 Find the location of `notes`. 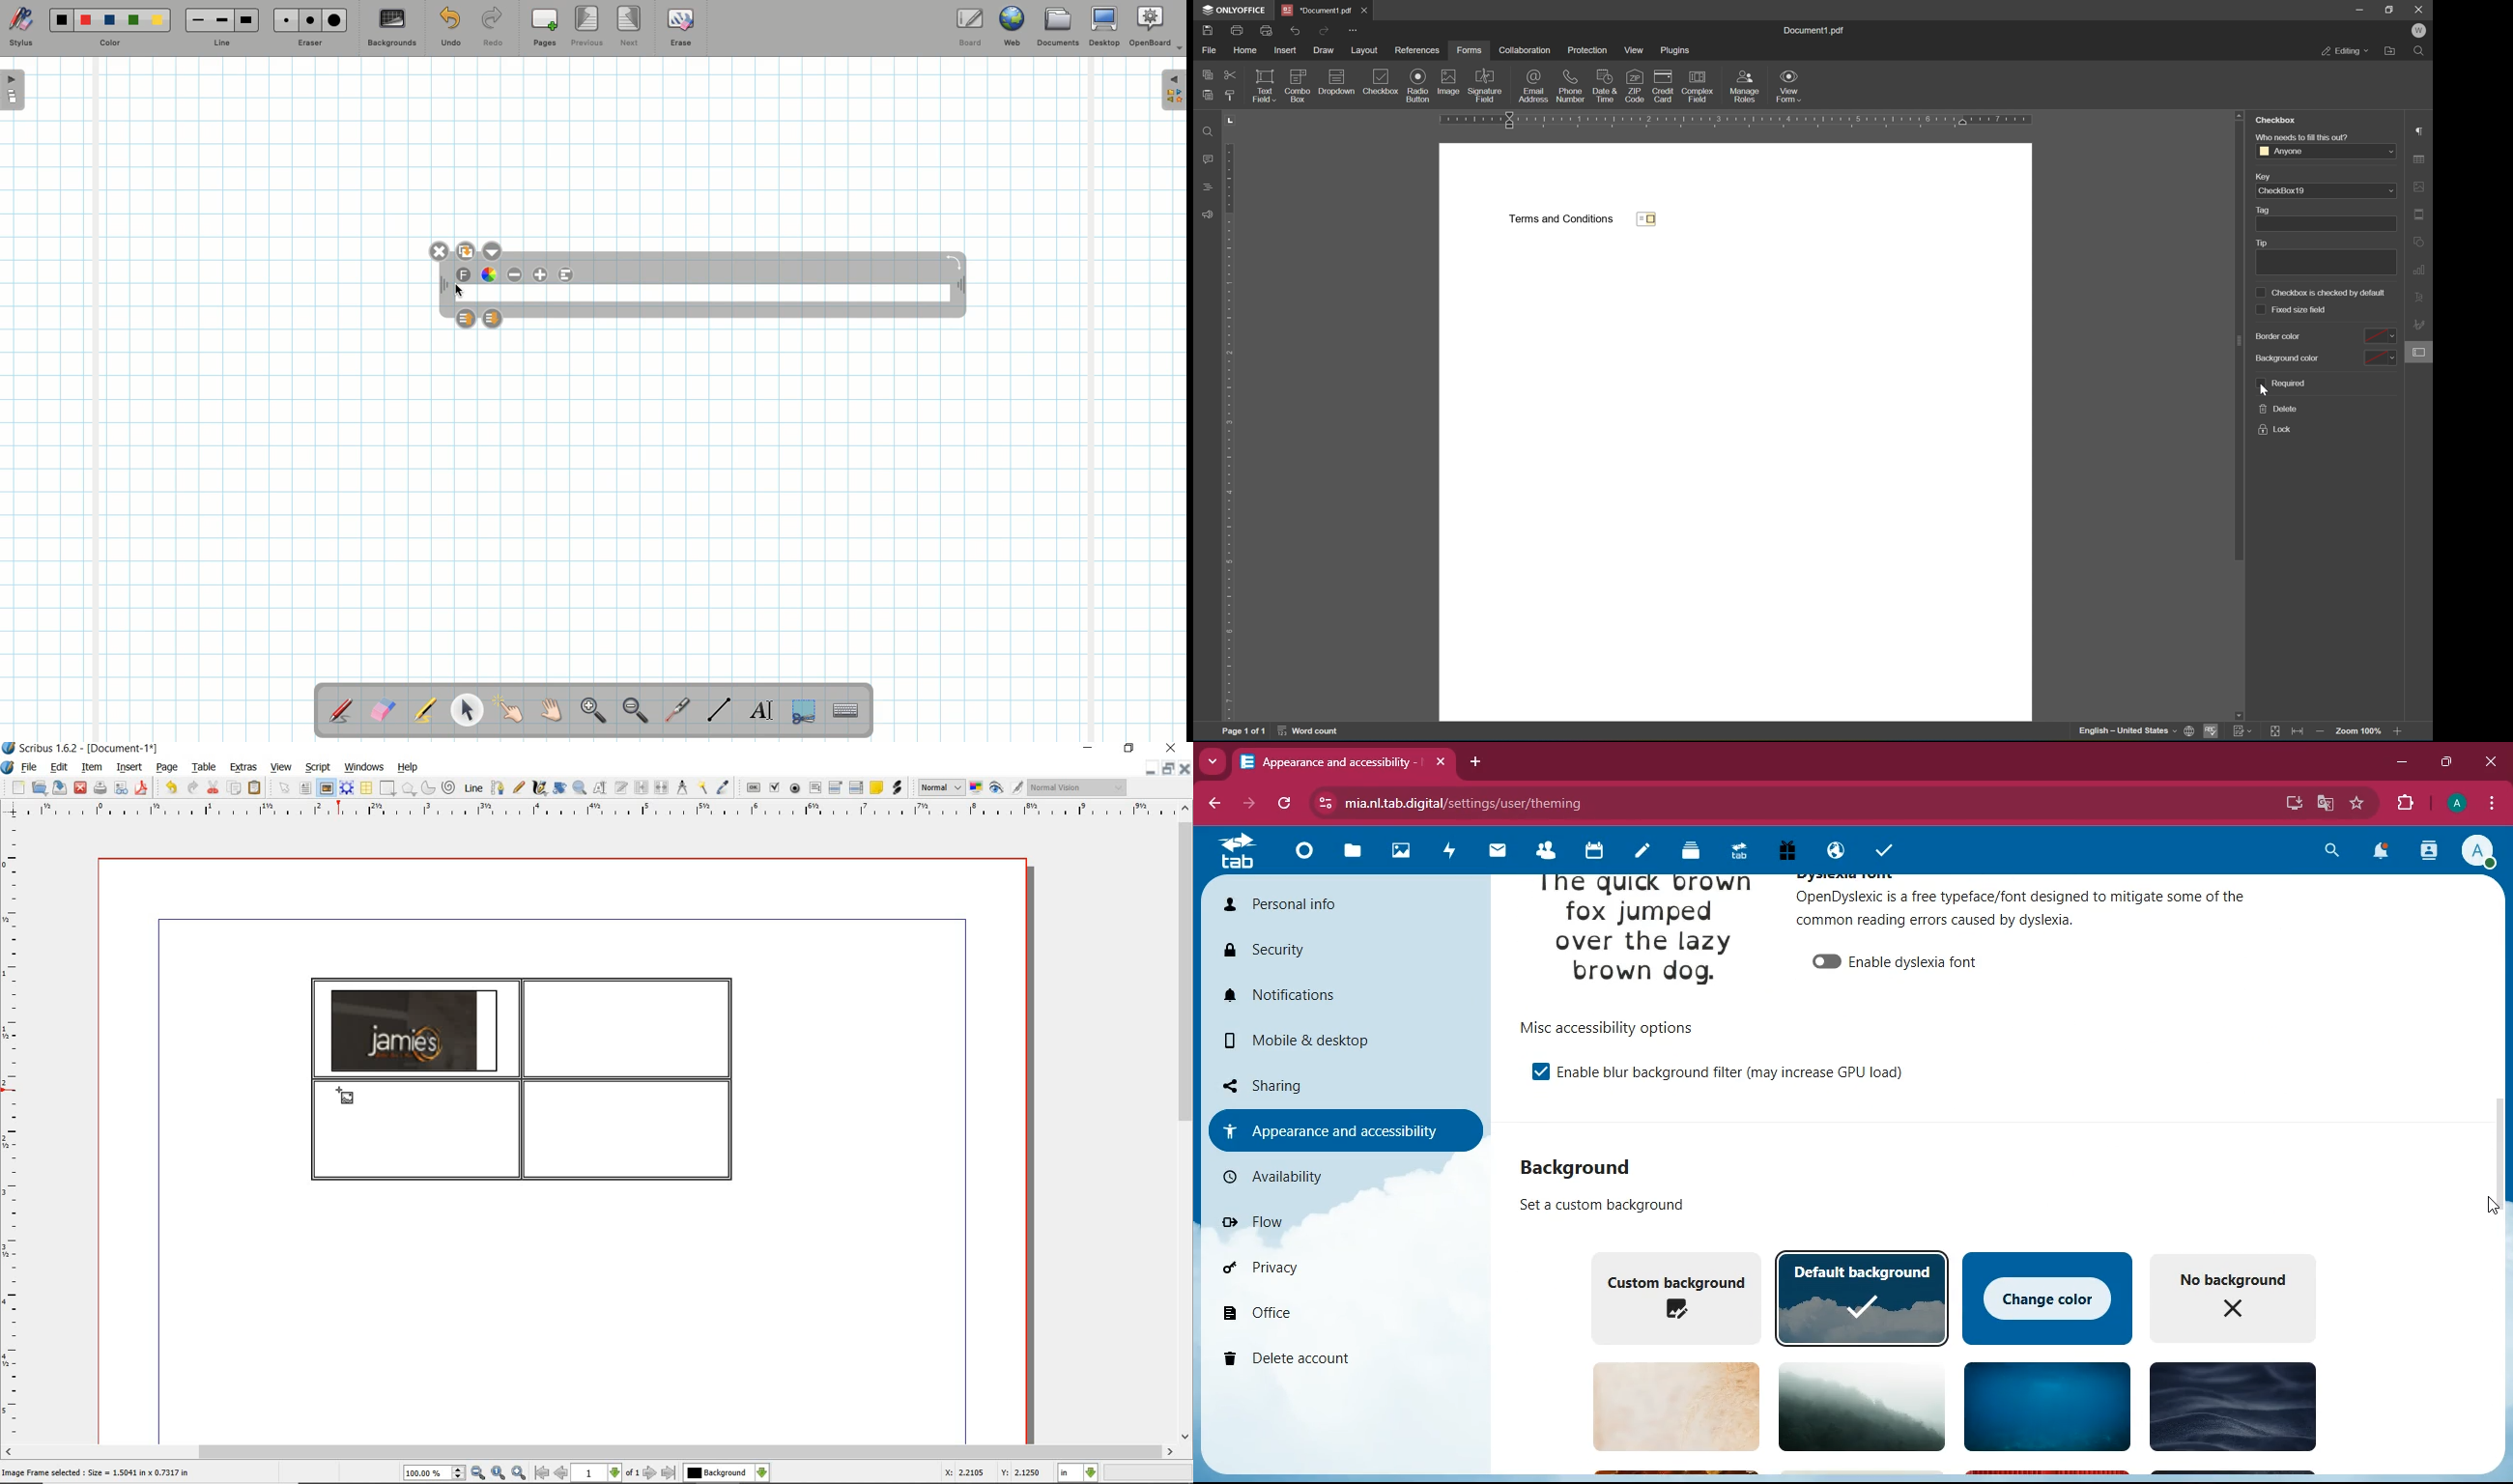

notes is located at coordinates (1636, 852).